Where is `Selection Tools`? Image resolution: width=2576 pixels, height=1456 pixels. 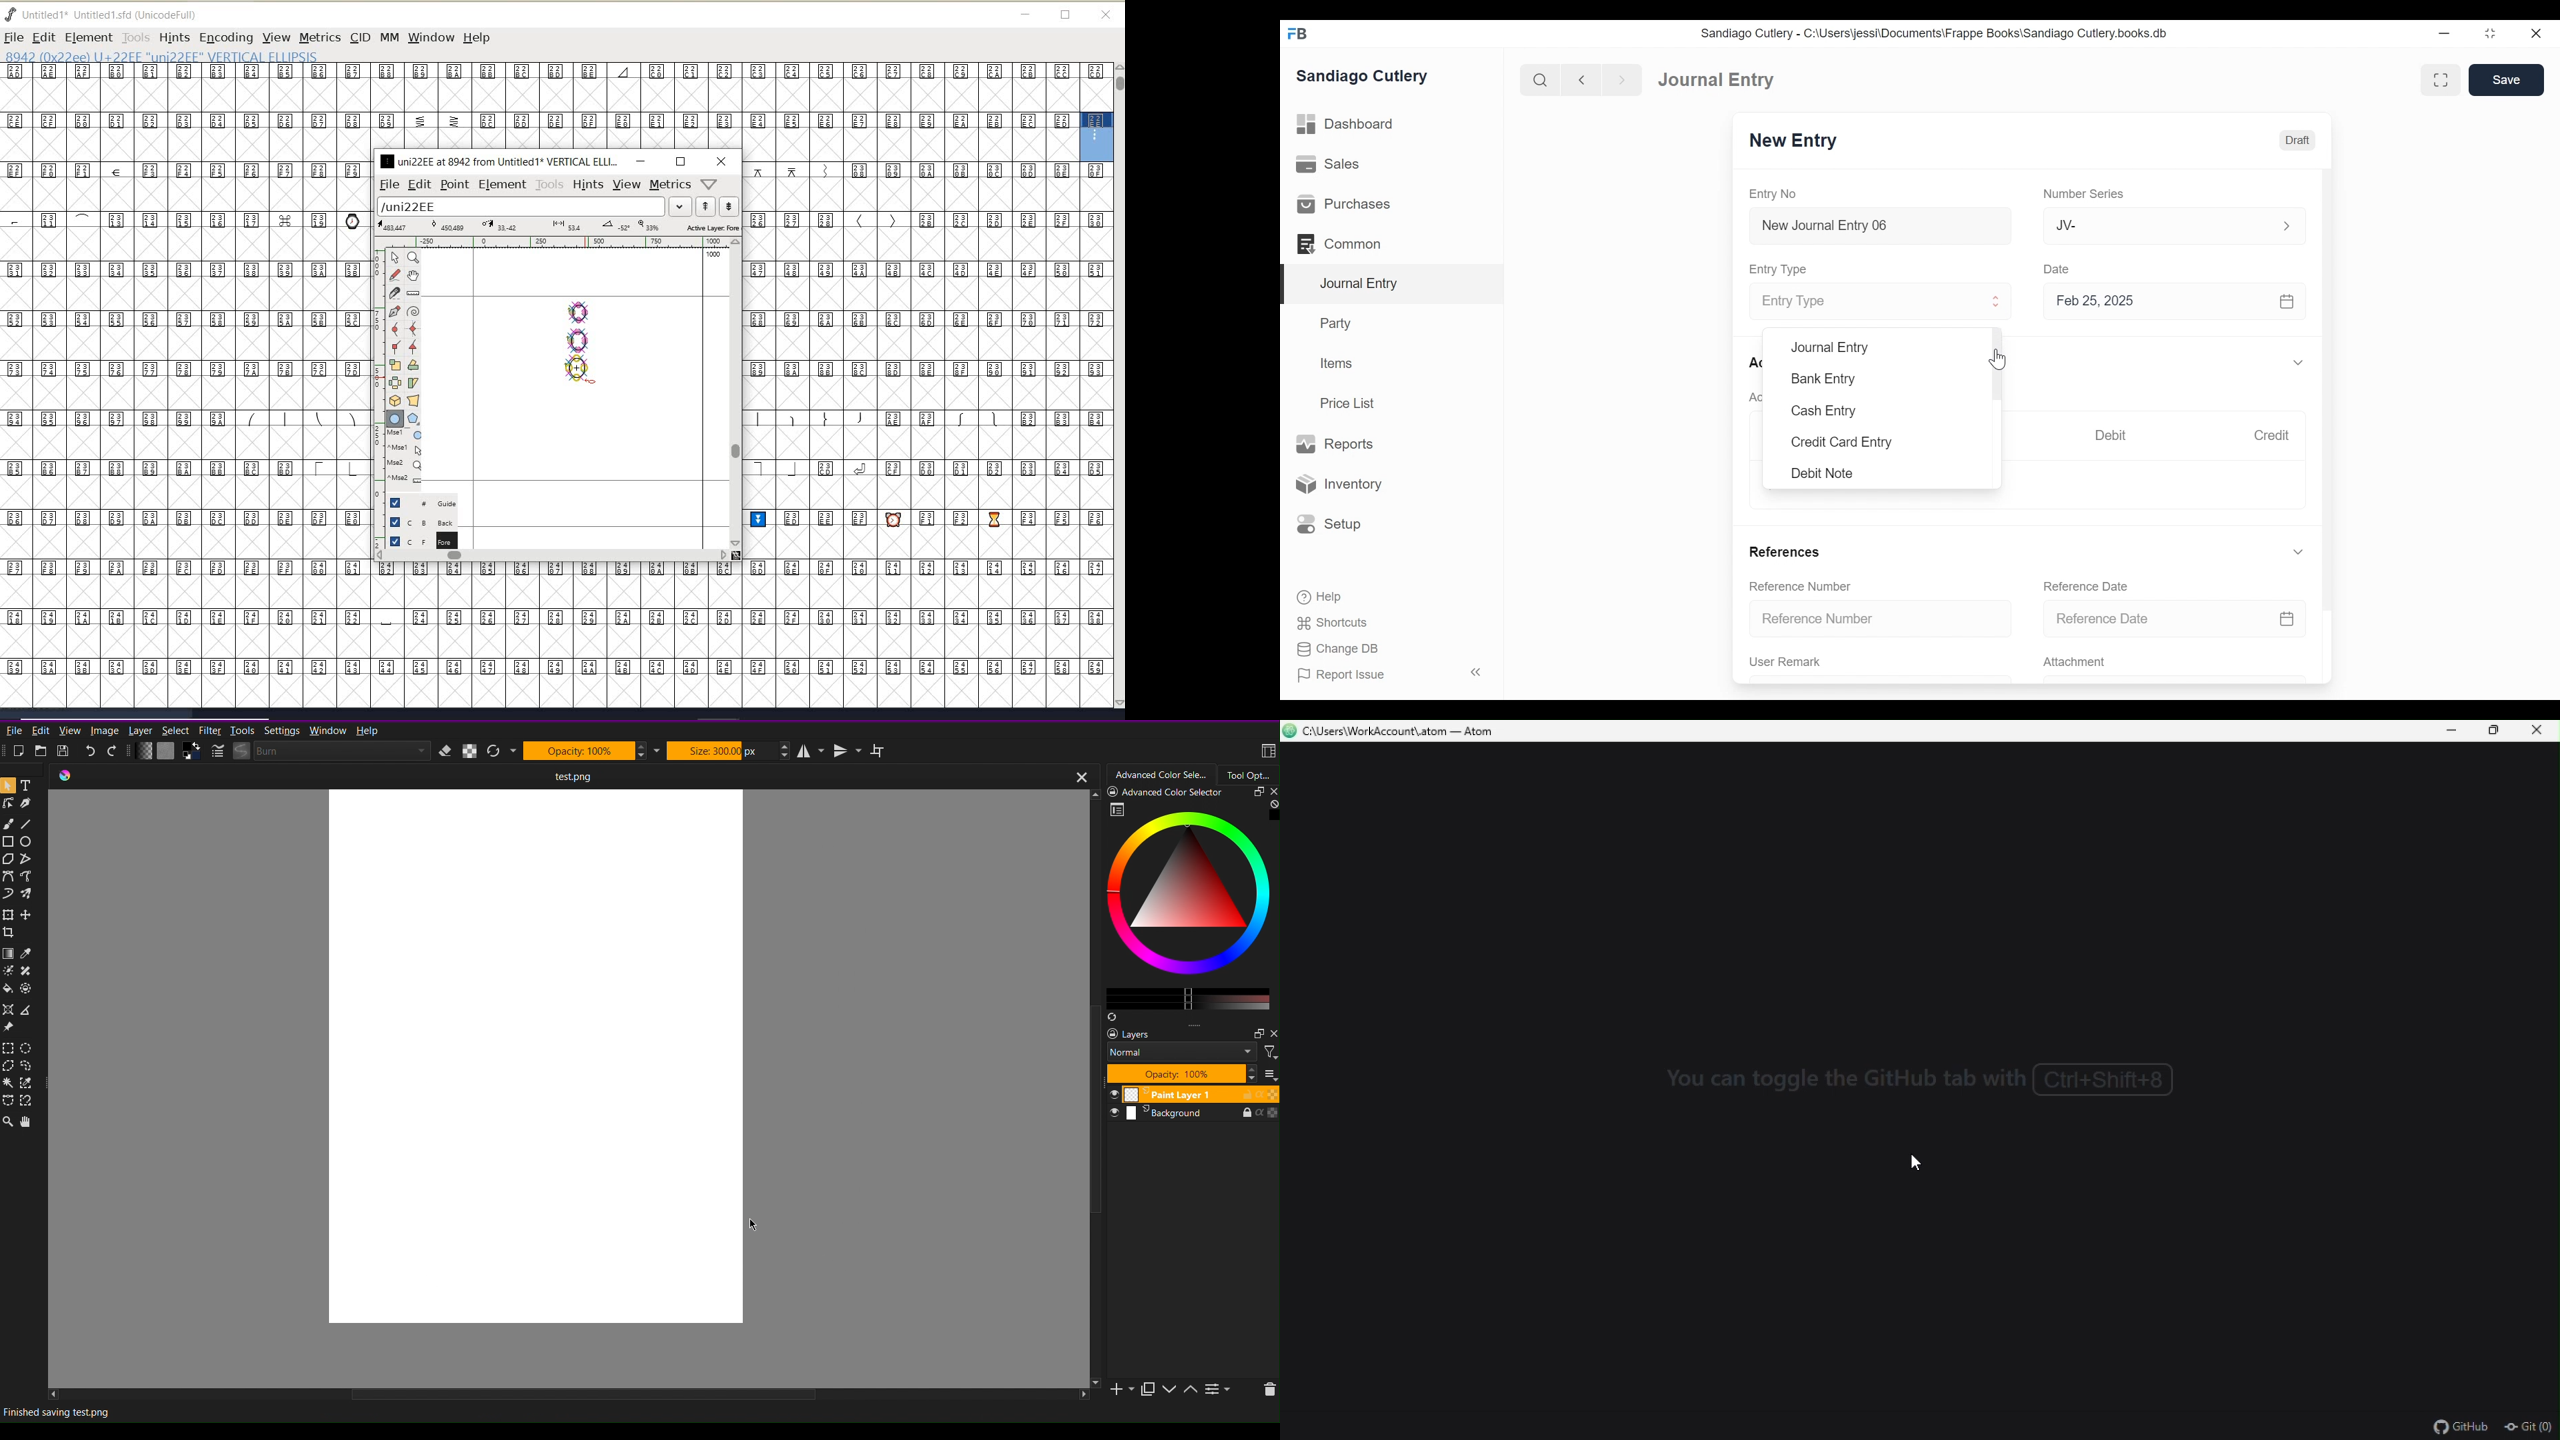 Selection Tools is located at coordinates (19, 1074).